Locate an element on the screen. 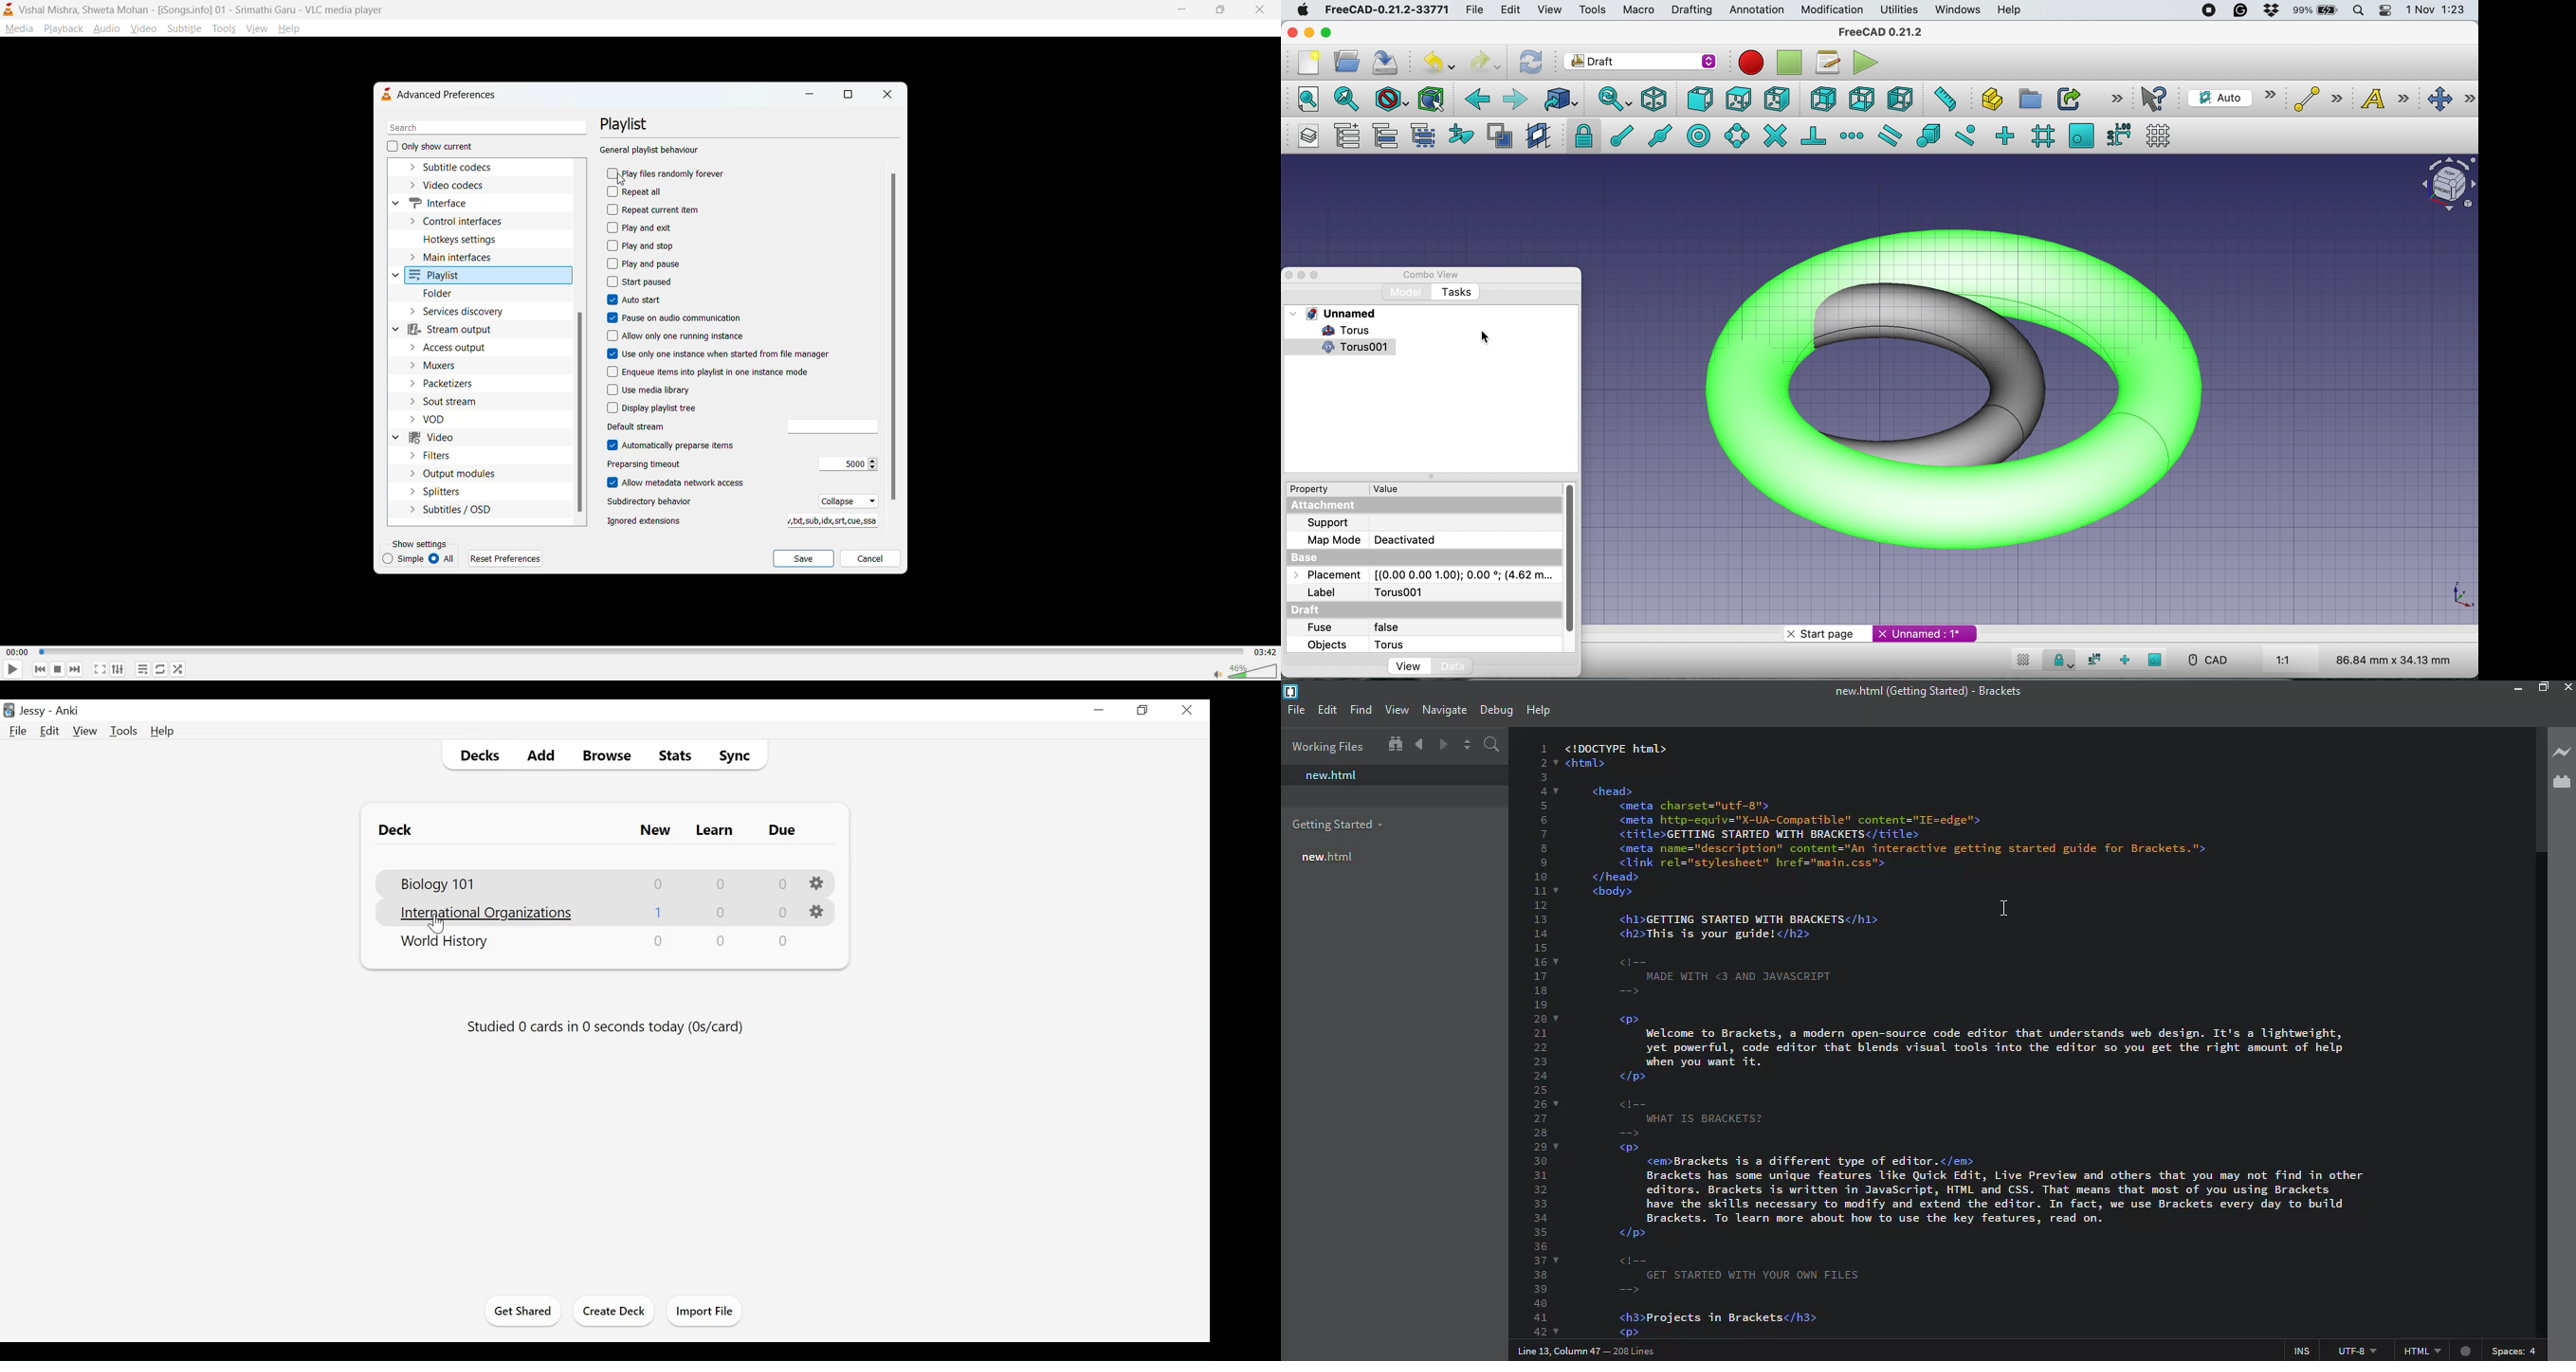 Image resolution: width=2576 pixels, height=1372 pixels. unnamed: 1* is located at coordinates (1926, 633).